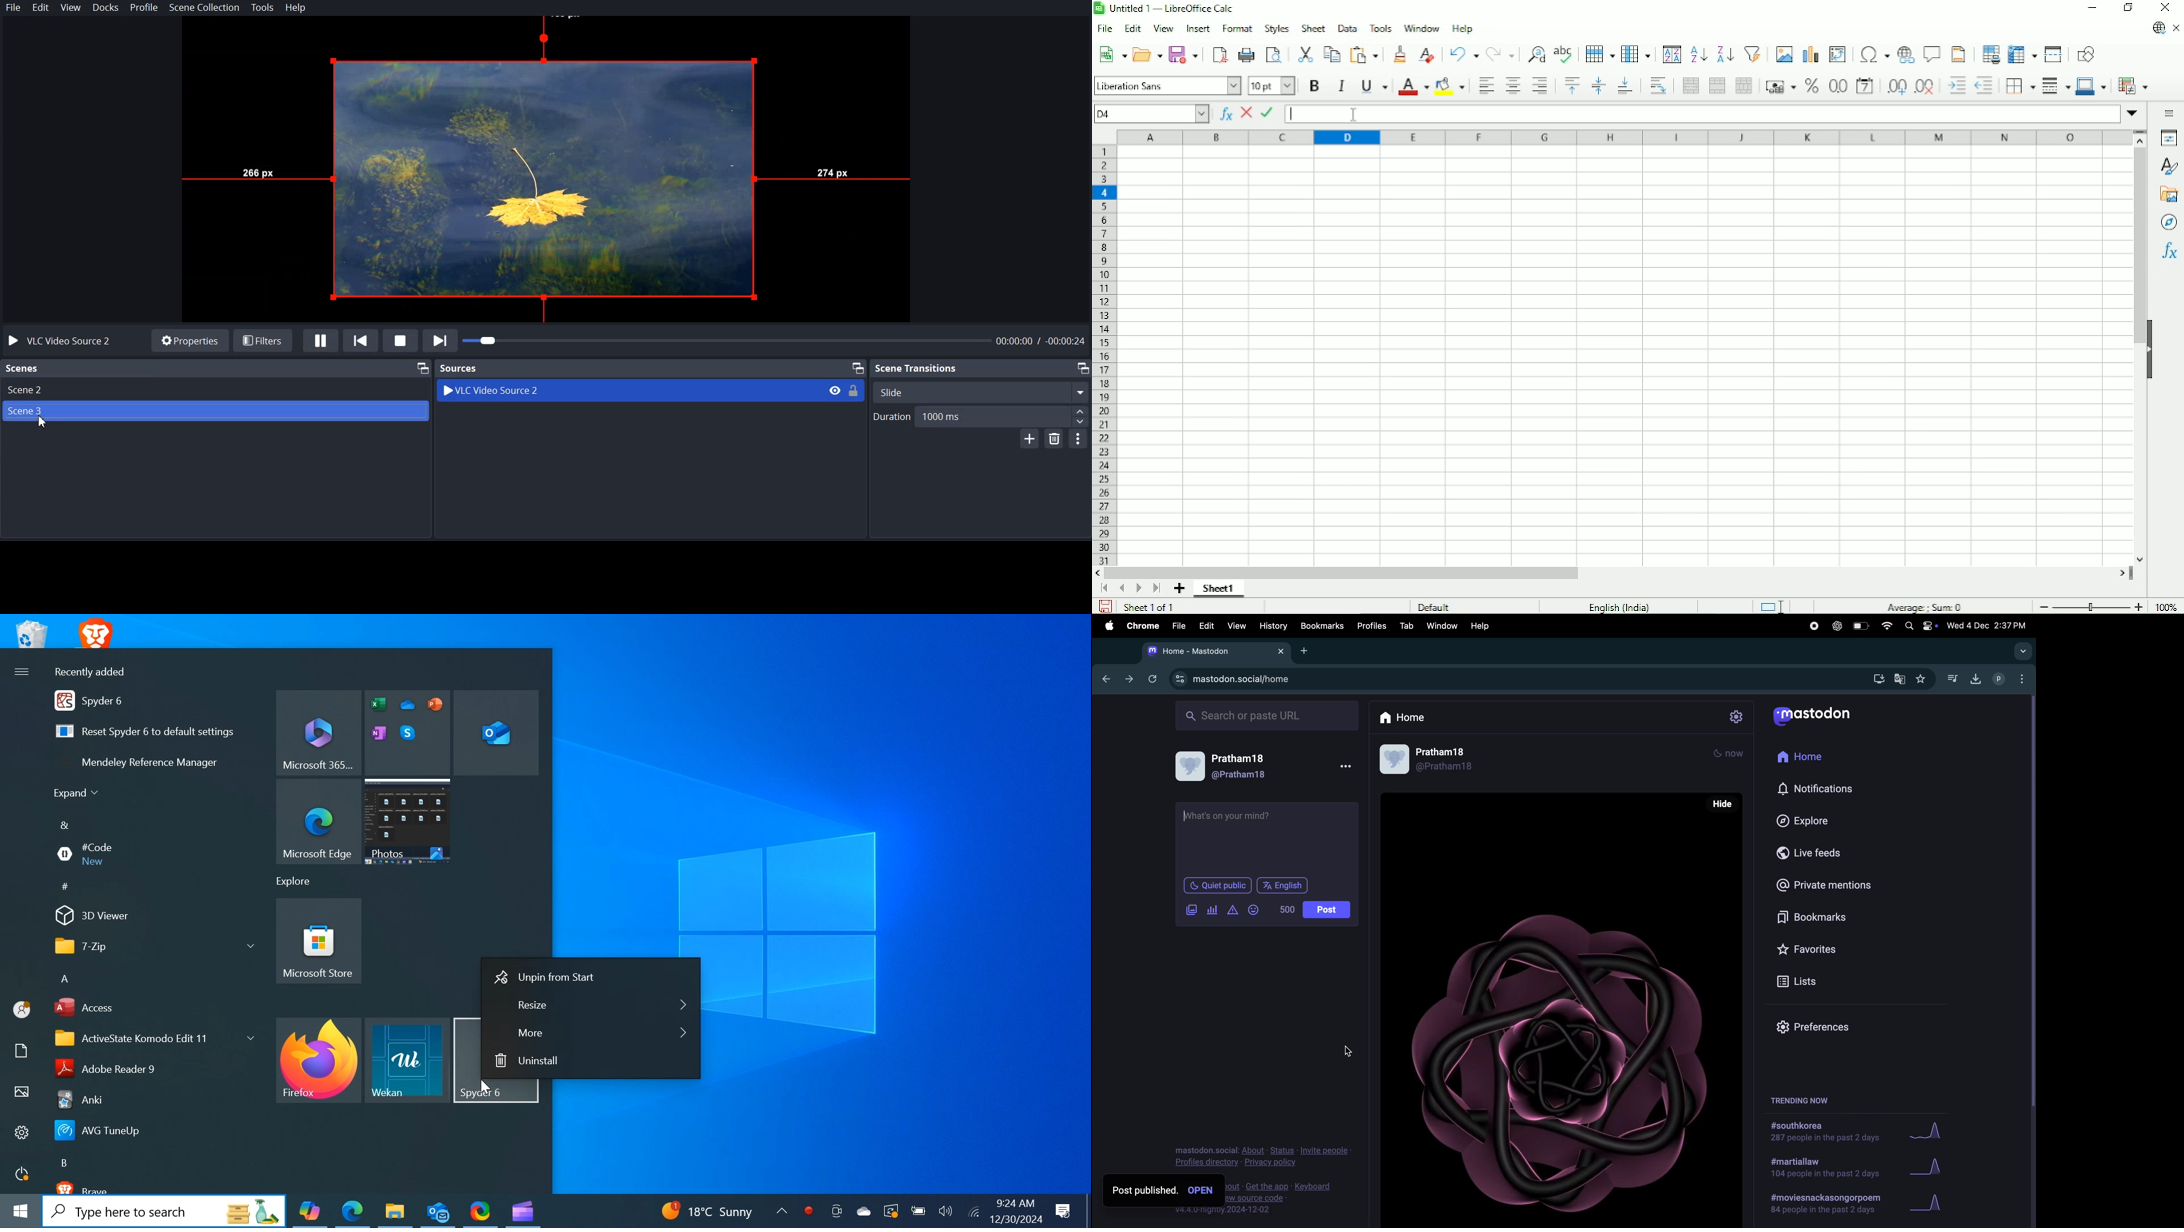 This screenshot has height=1232, width=2184. I want to click on ActiveState Komodo Edit 11, so click(152, 1038).